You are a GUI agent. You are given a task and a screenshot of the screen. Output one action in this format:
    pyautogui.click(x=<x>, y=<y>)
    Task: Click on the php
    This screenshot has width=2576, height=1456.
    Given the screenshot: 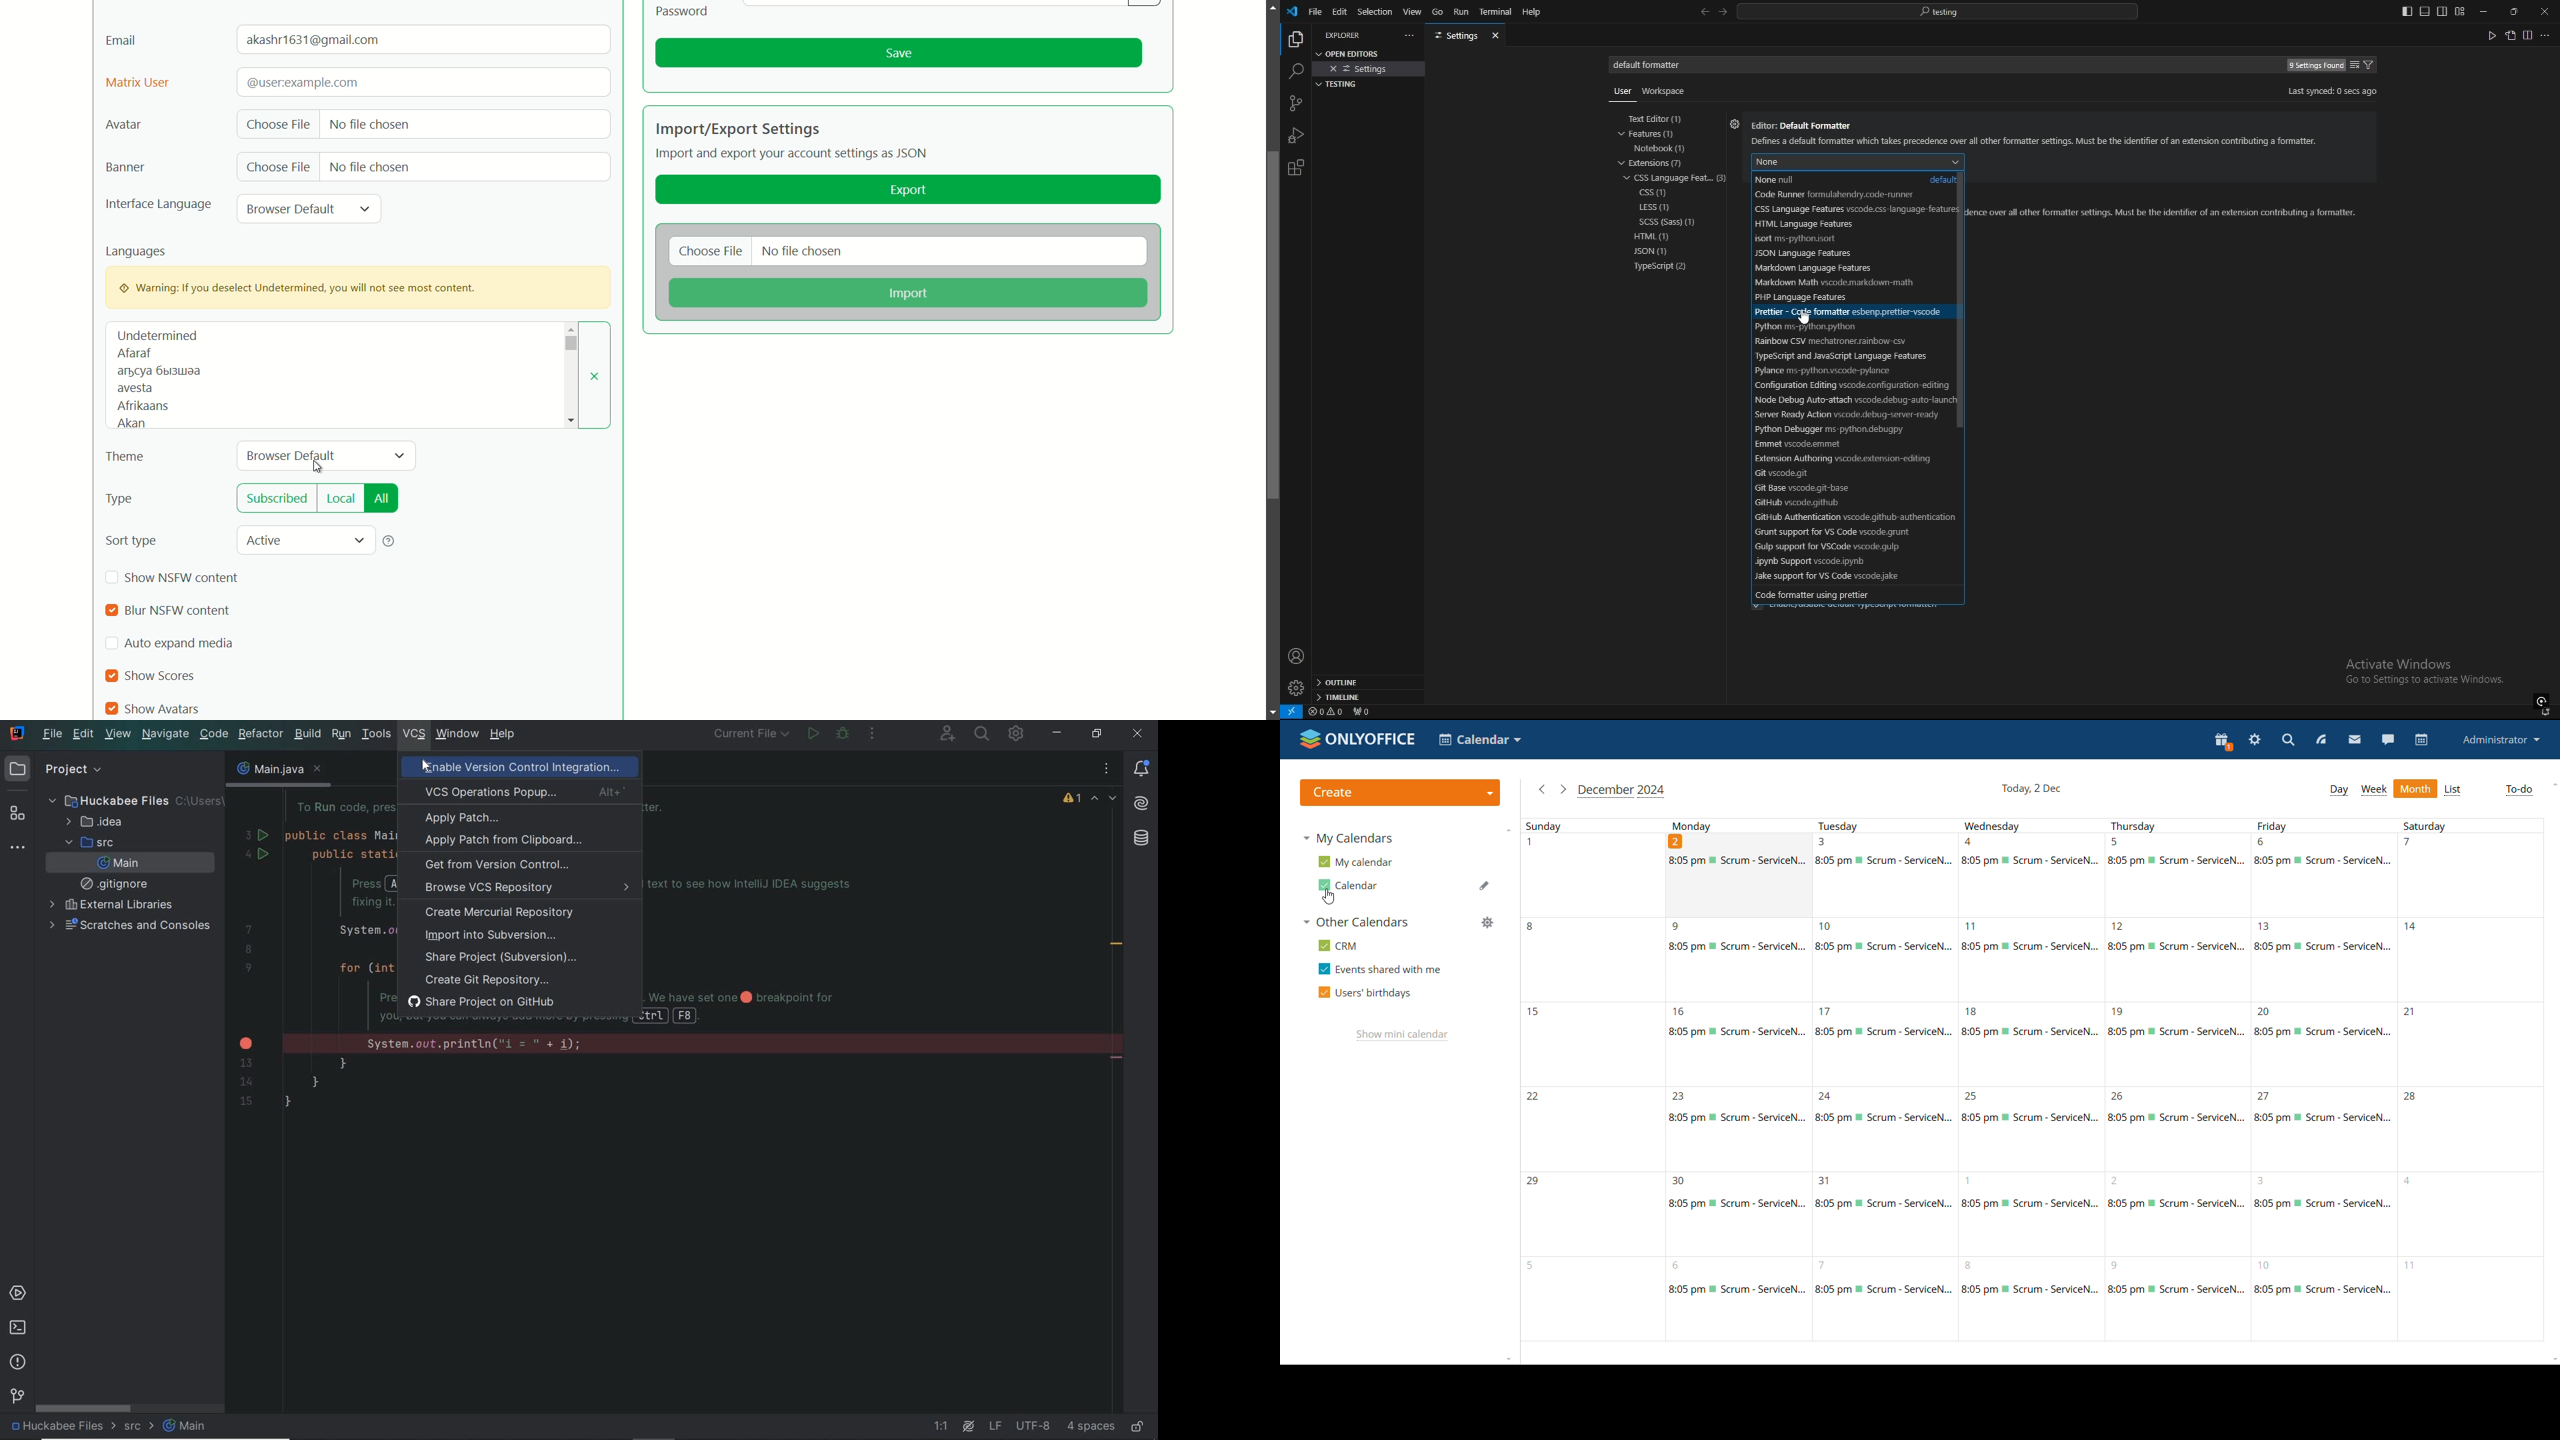 What is the action you would take?
    pyautogui.click(x=1835, y=297)
    